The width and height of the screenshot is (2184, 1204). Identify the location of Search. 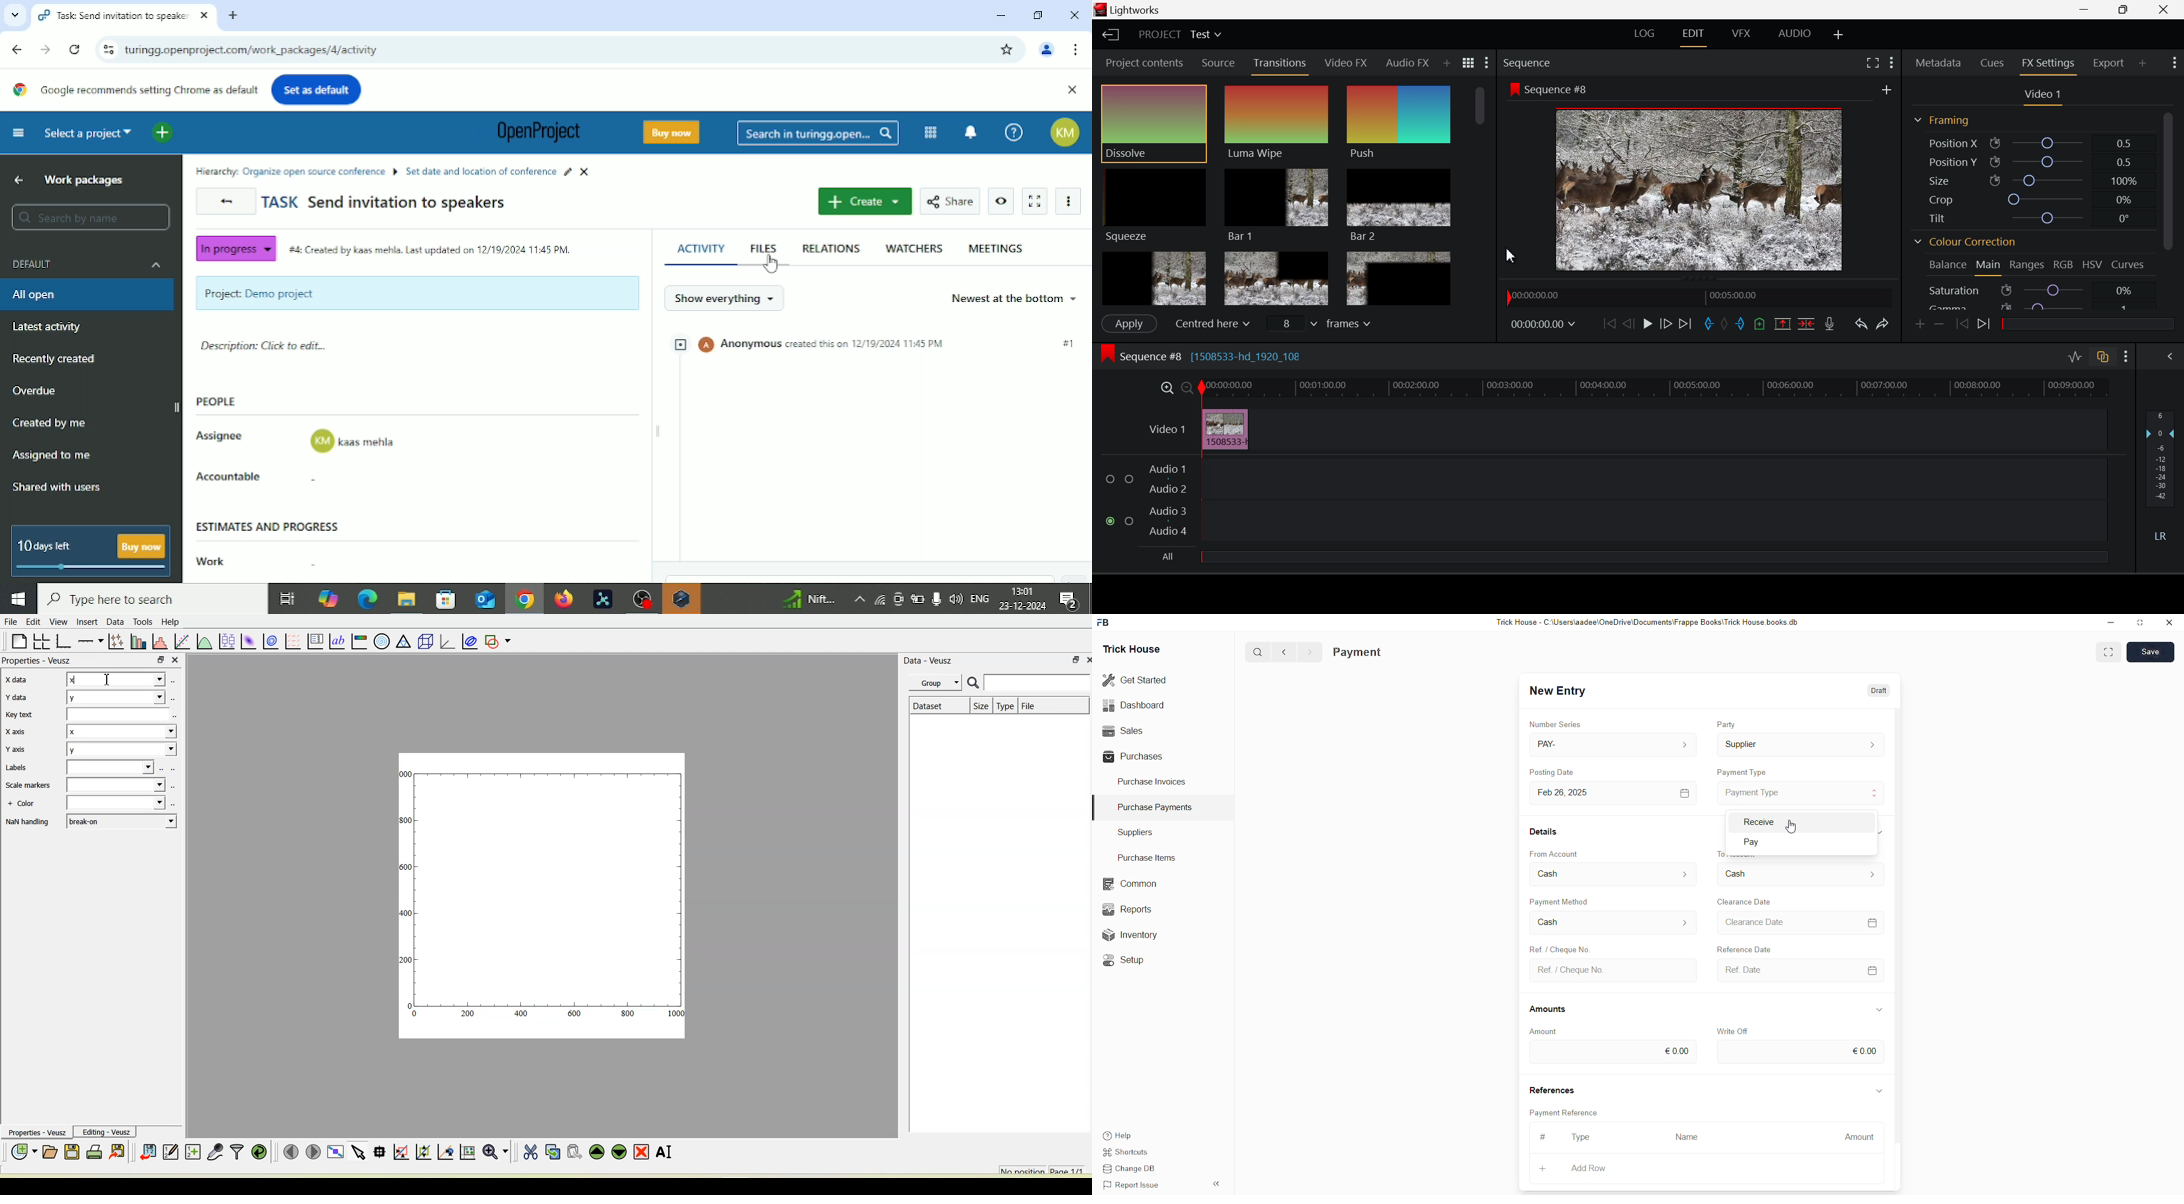
(818, 134).